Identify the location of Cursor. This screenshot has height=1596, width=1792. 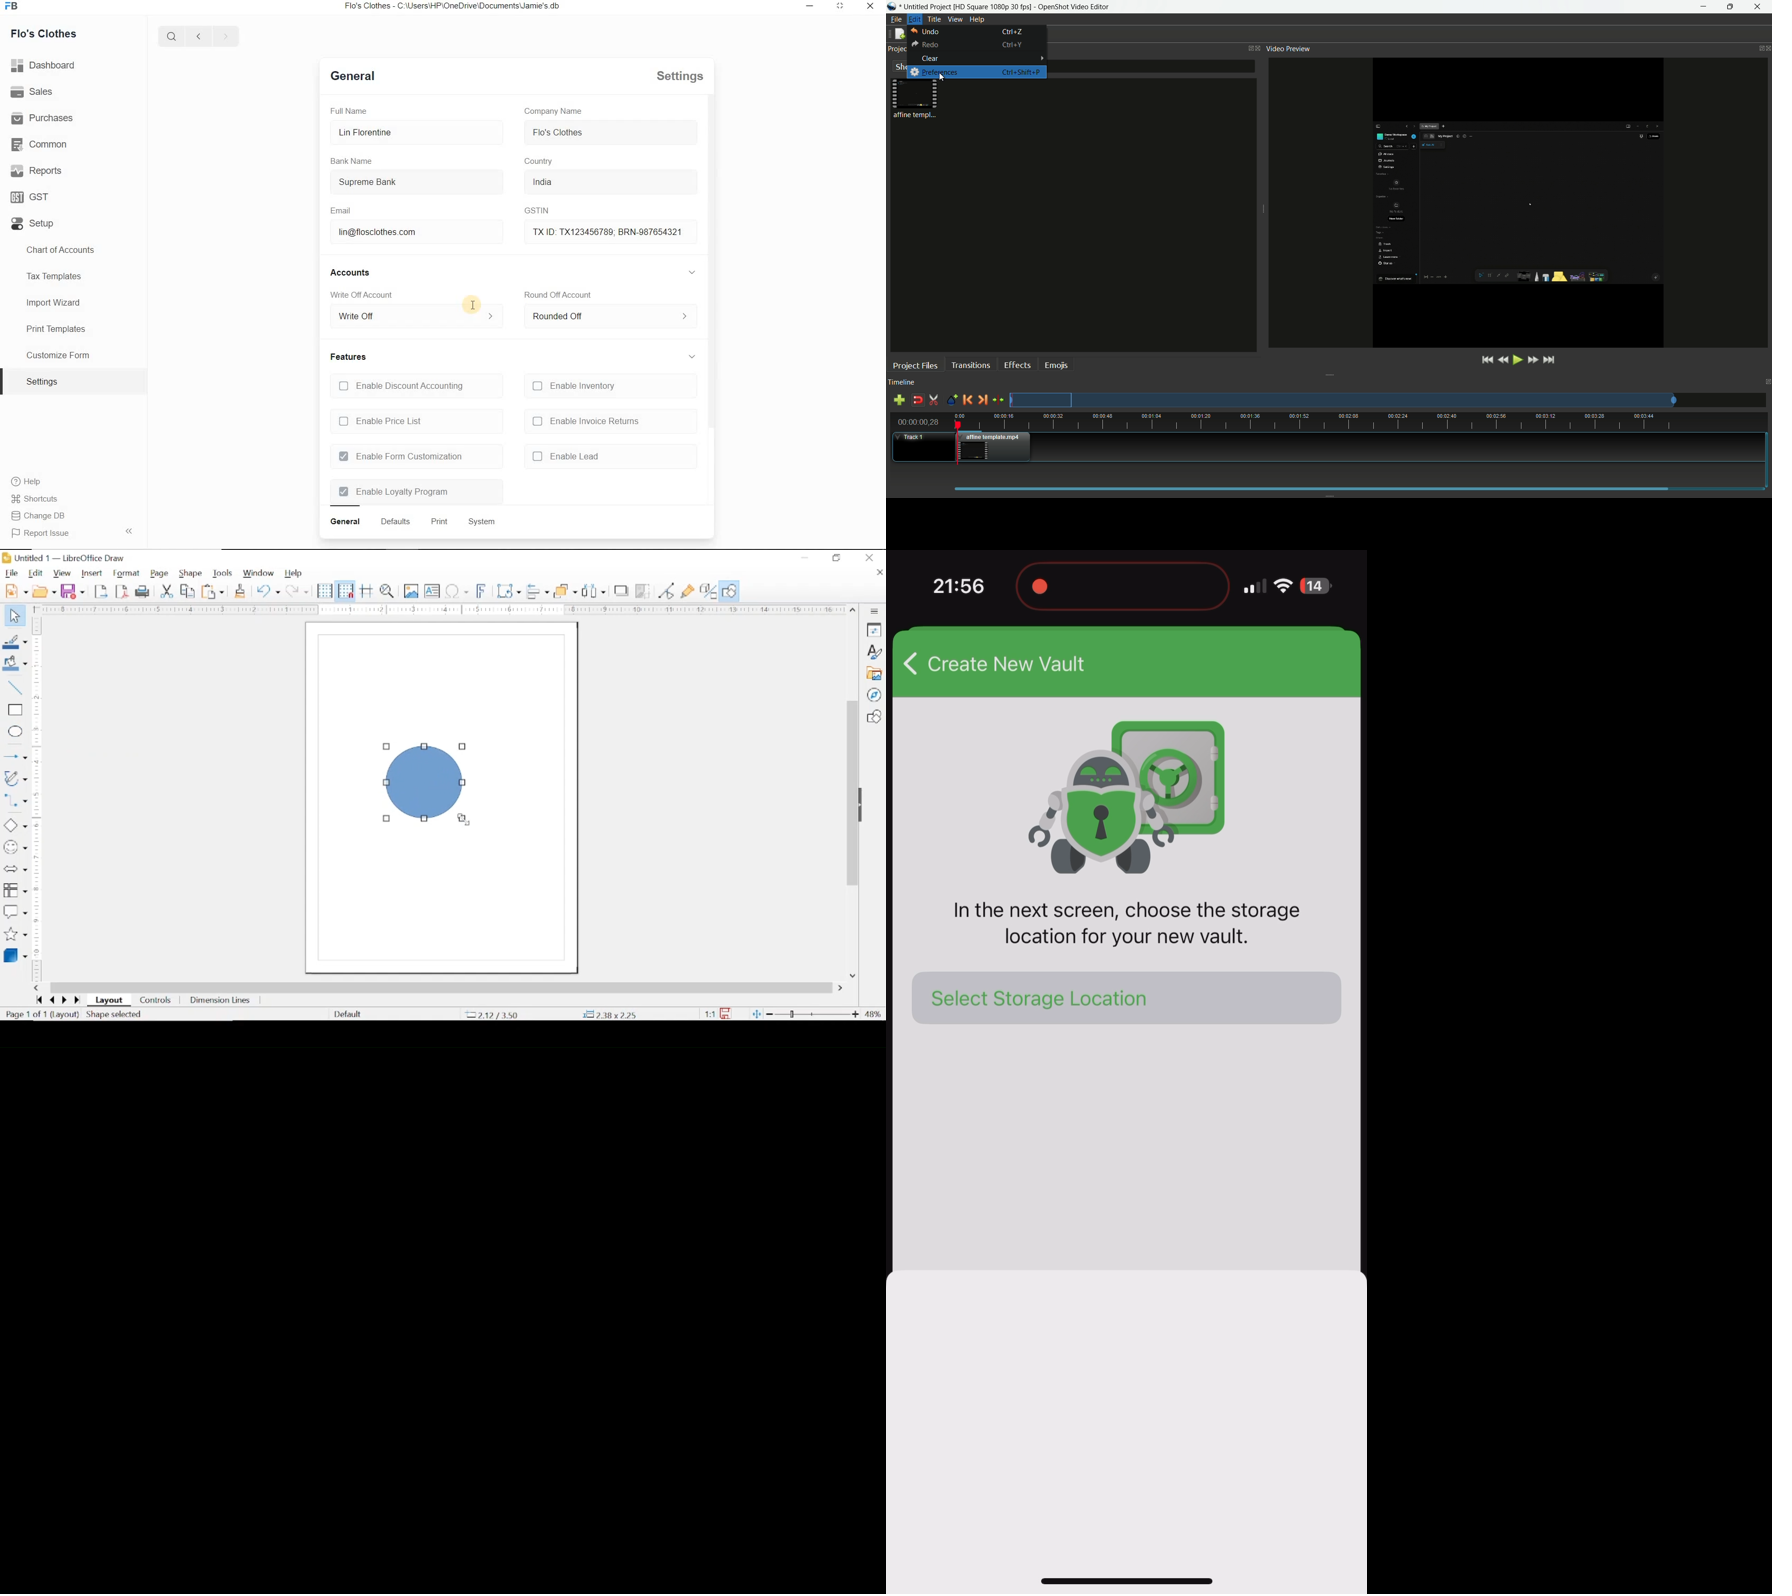
(469, 304).